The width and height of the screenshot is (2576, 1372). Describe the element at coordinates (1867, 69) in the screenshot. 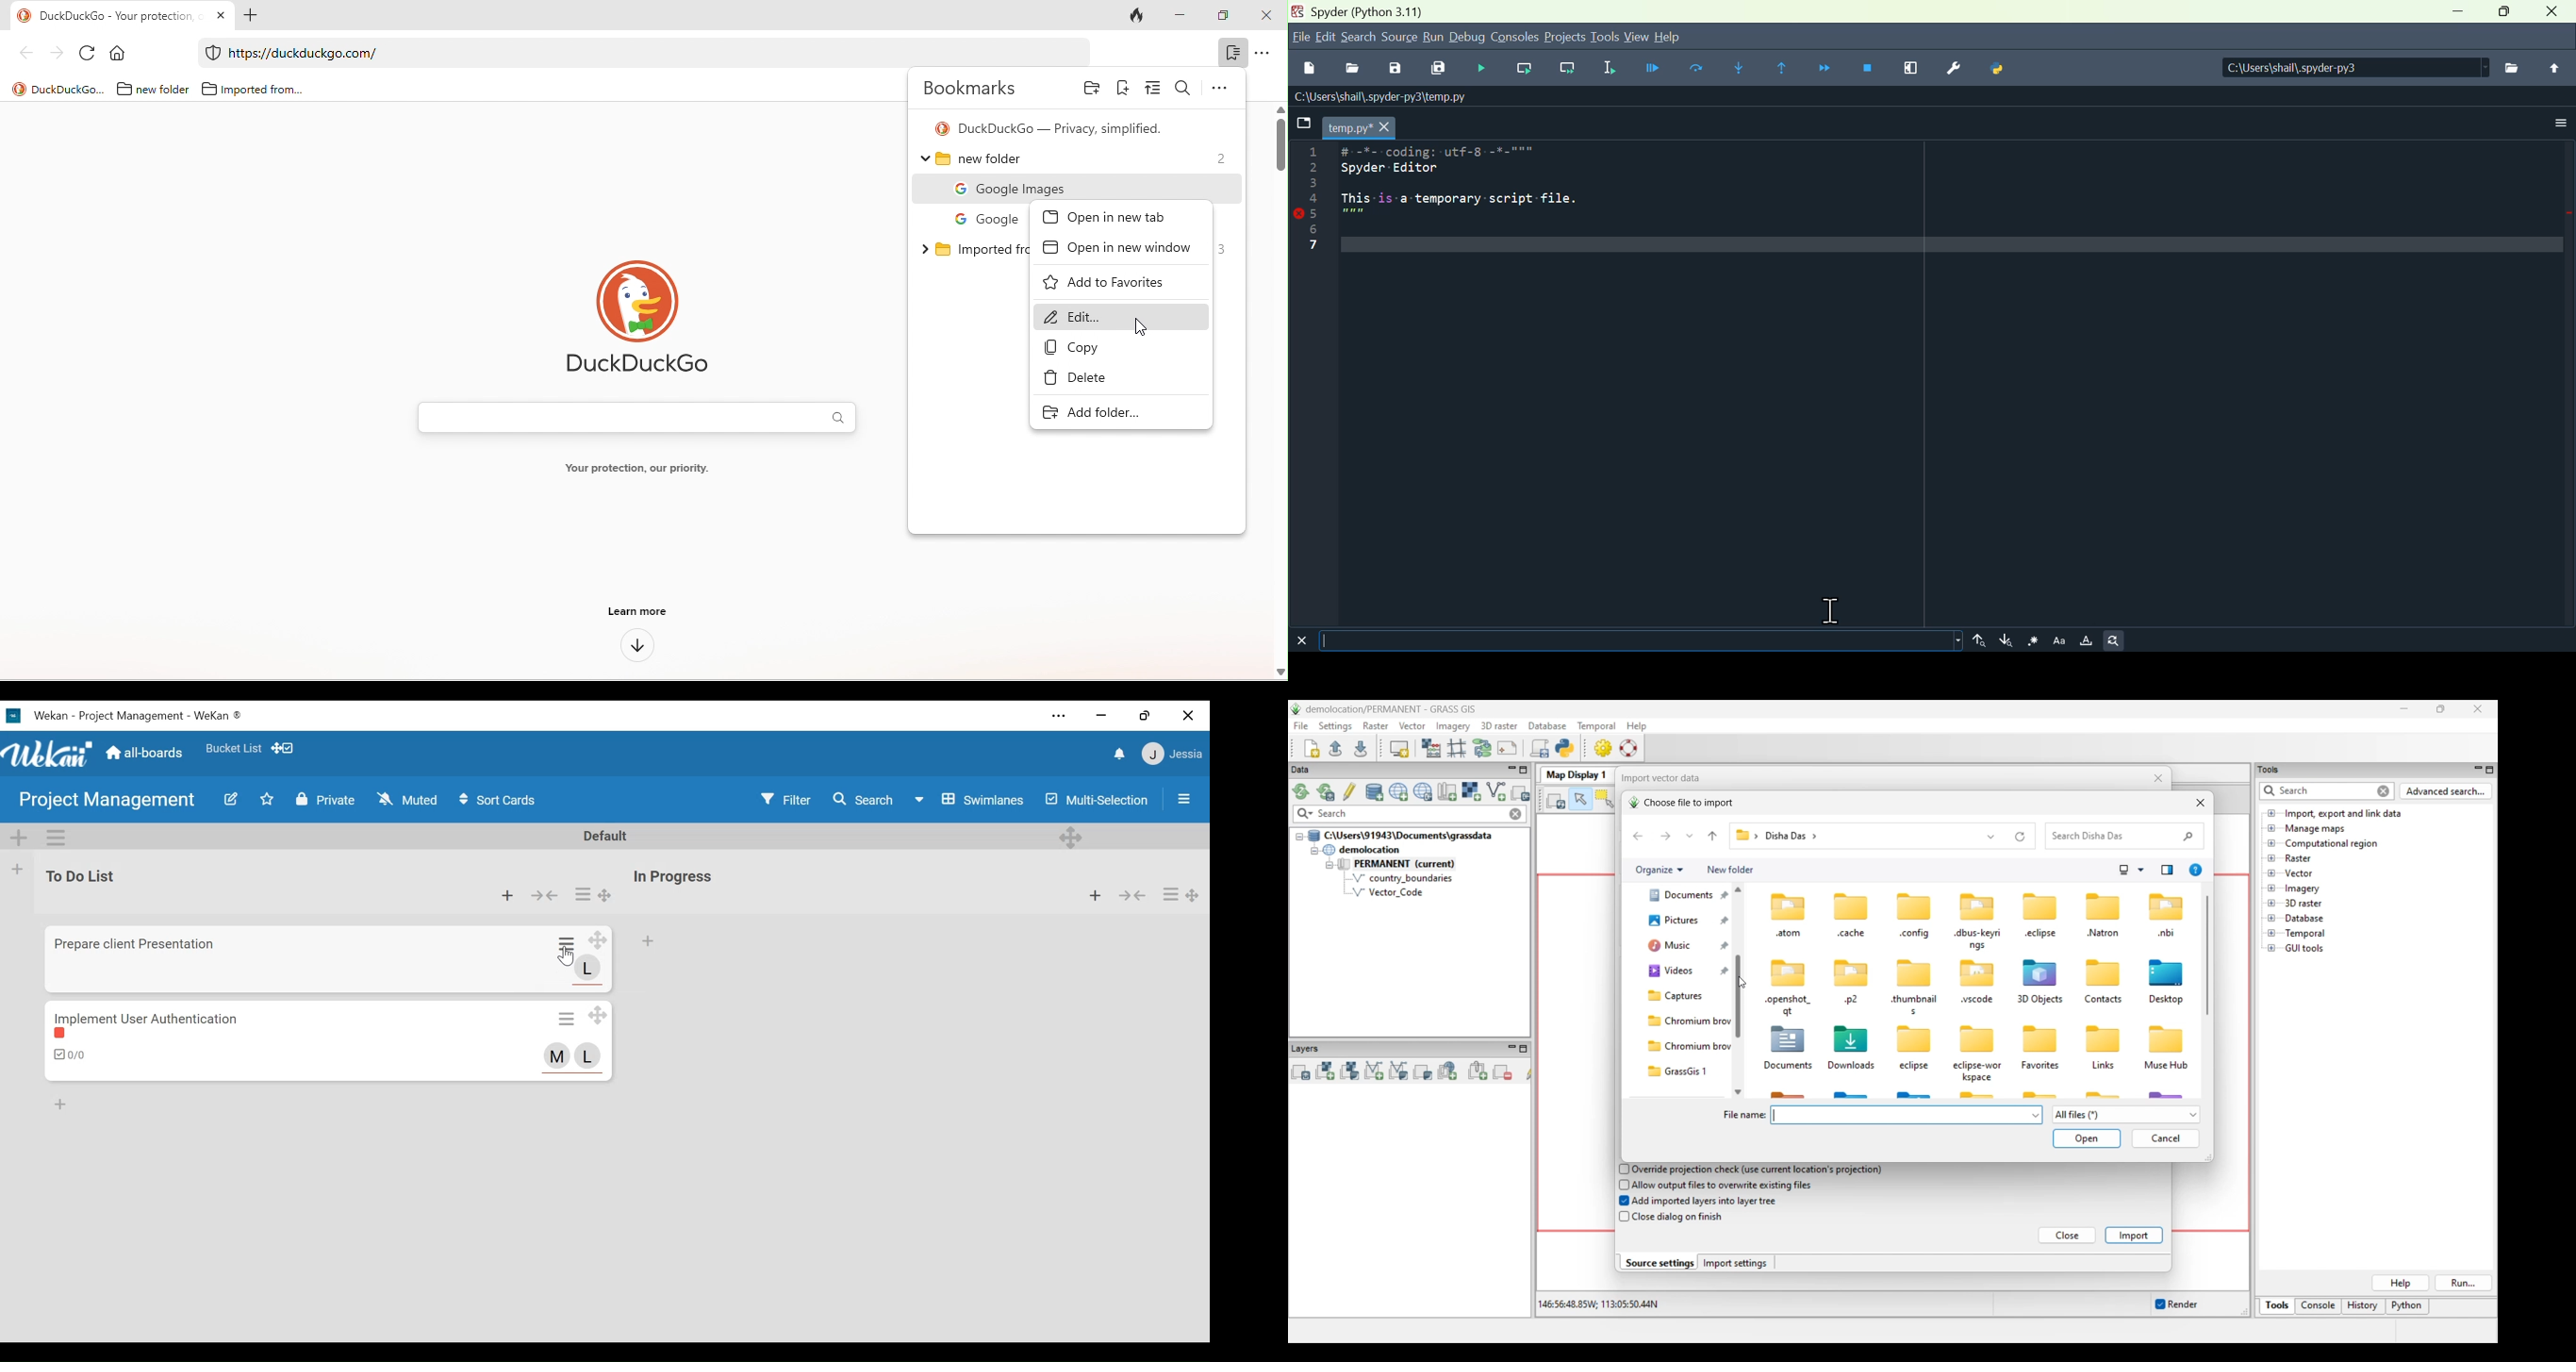

I see `Stop debugging` at that location.